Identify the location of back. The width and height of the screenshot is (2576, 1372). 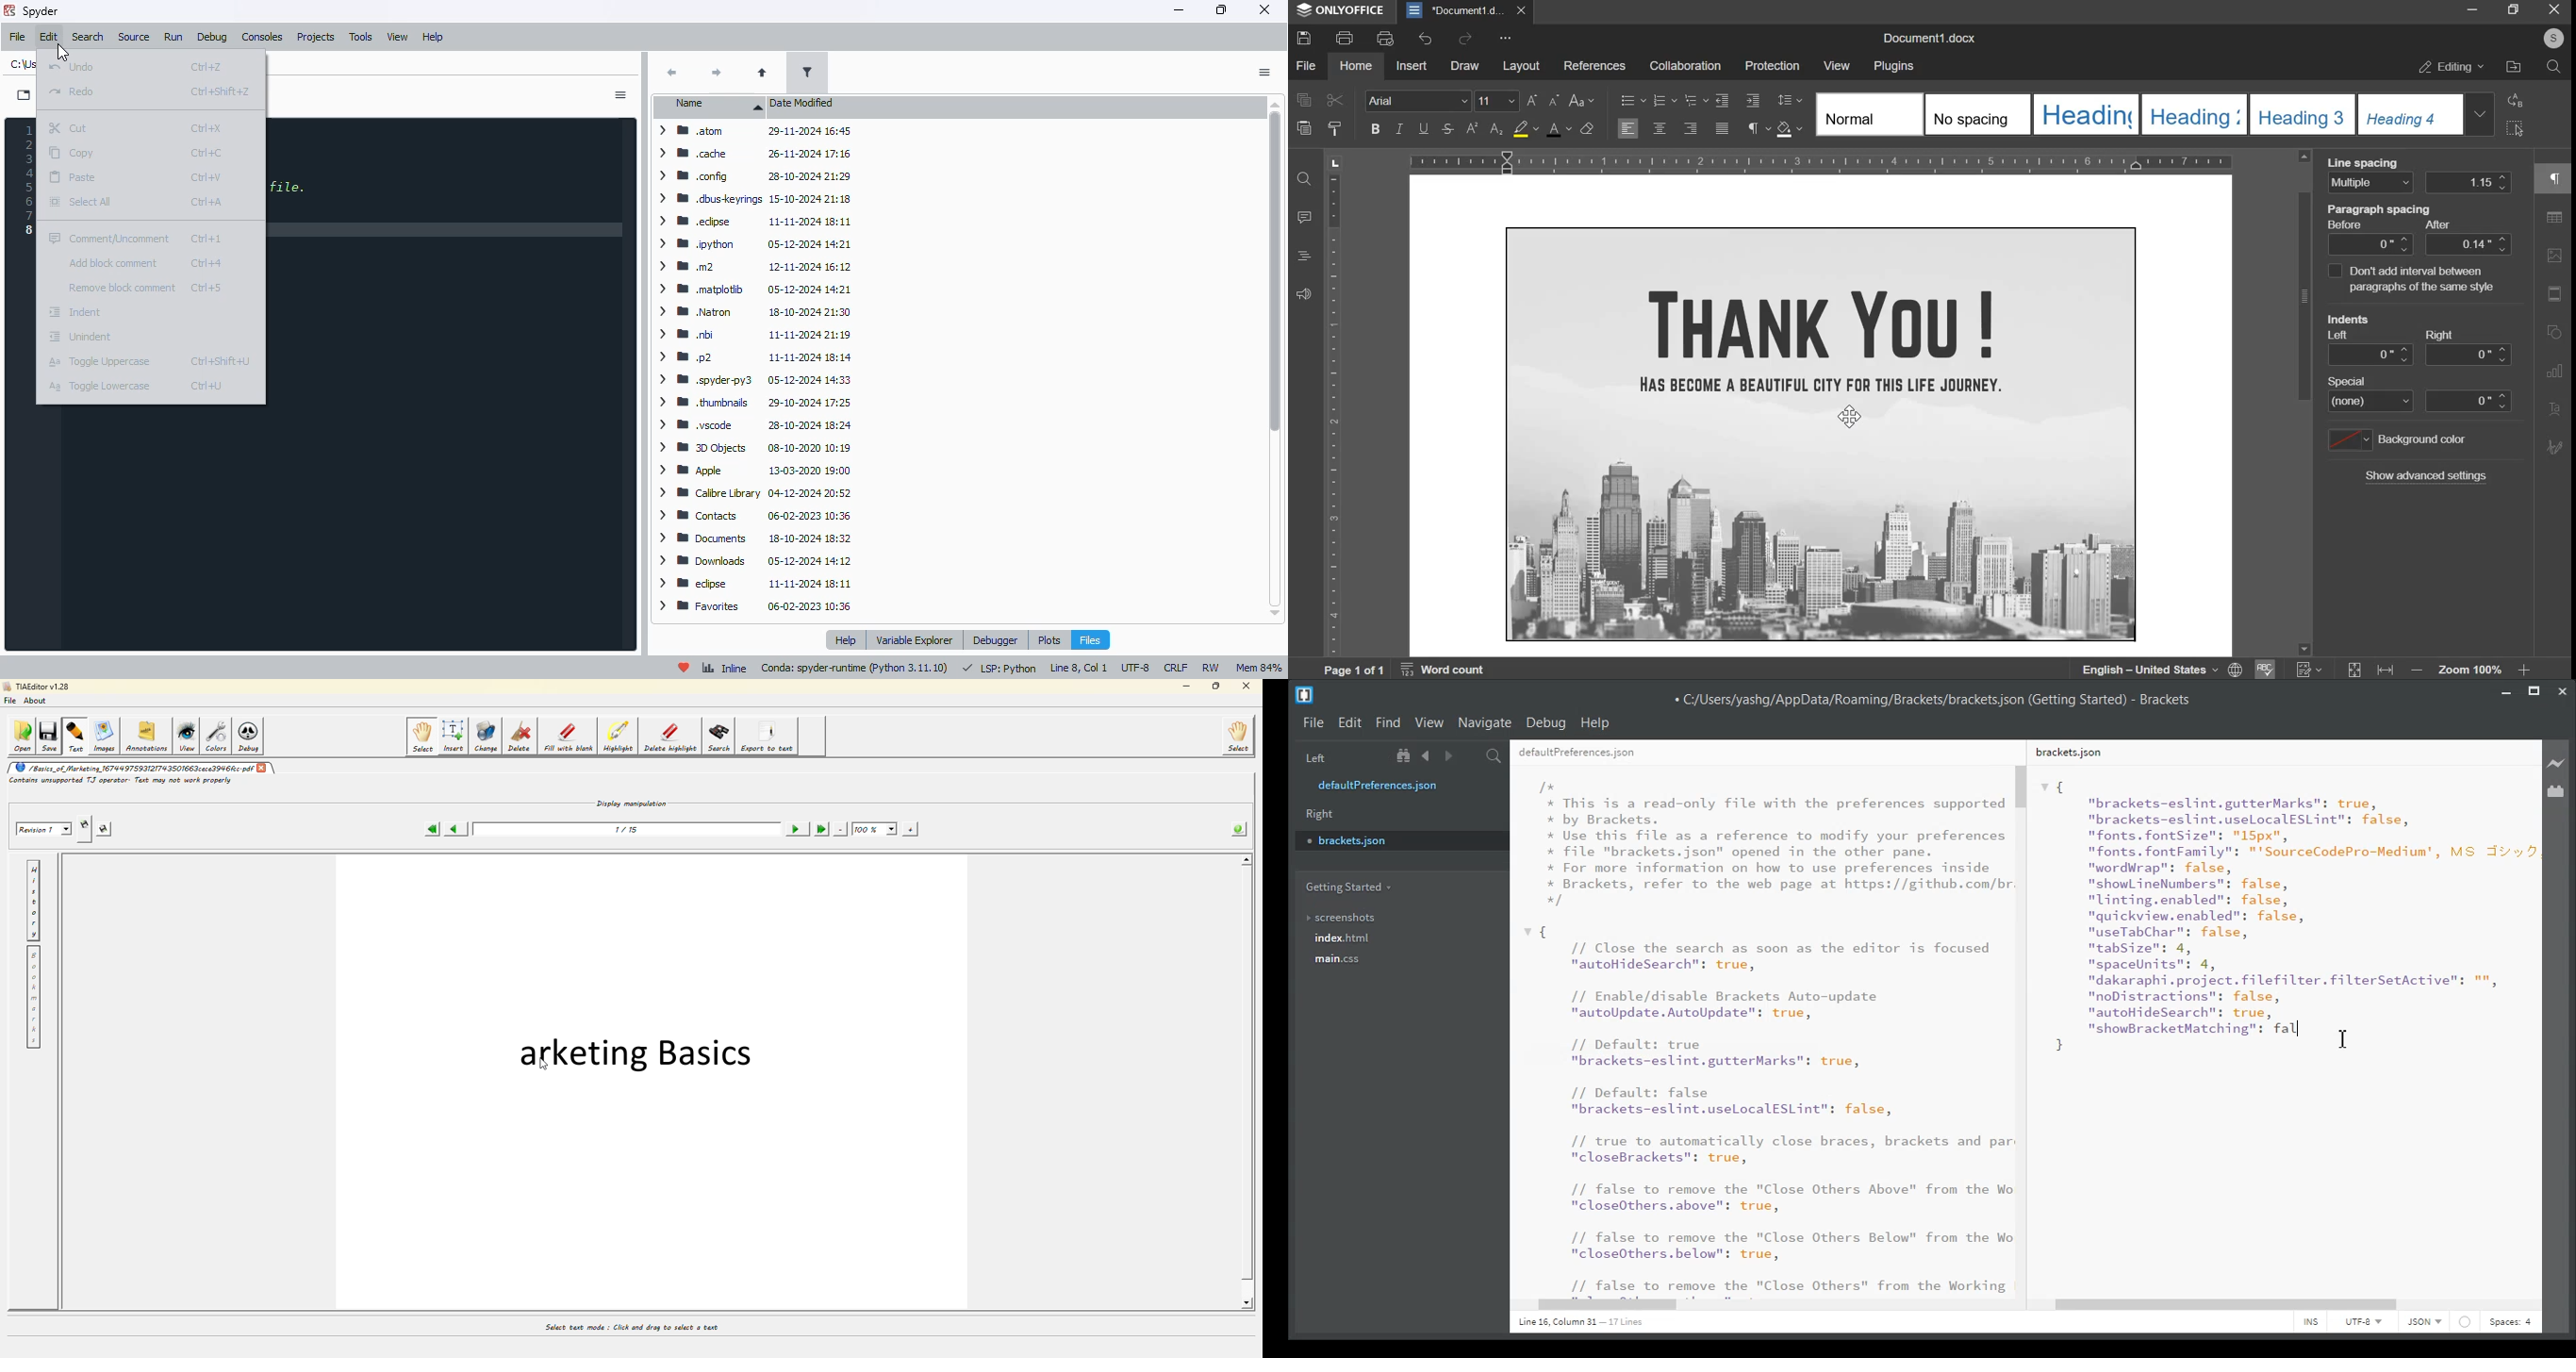
(671, 73).